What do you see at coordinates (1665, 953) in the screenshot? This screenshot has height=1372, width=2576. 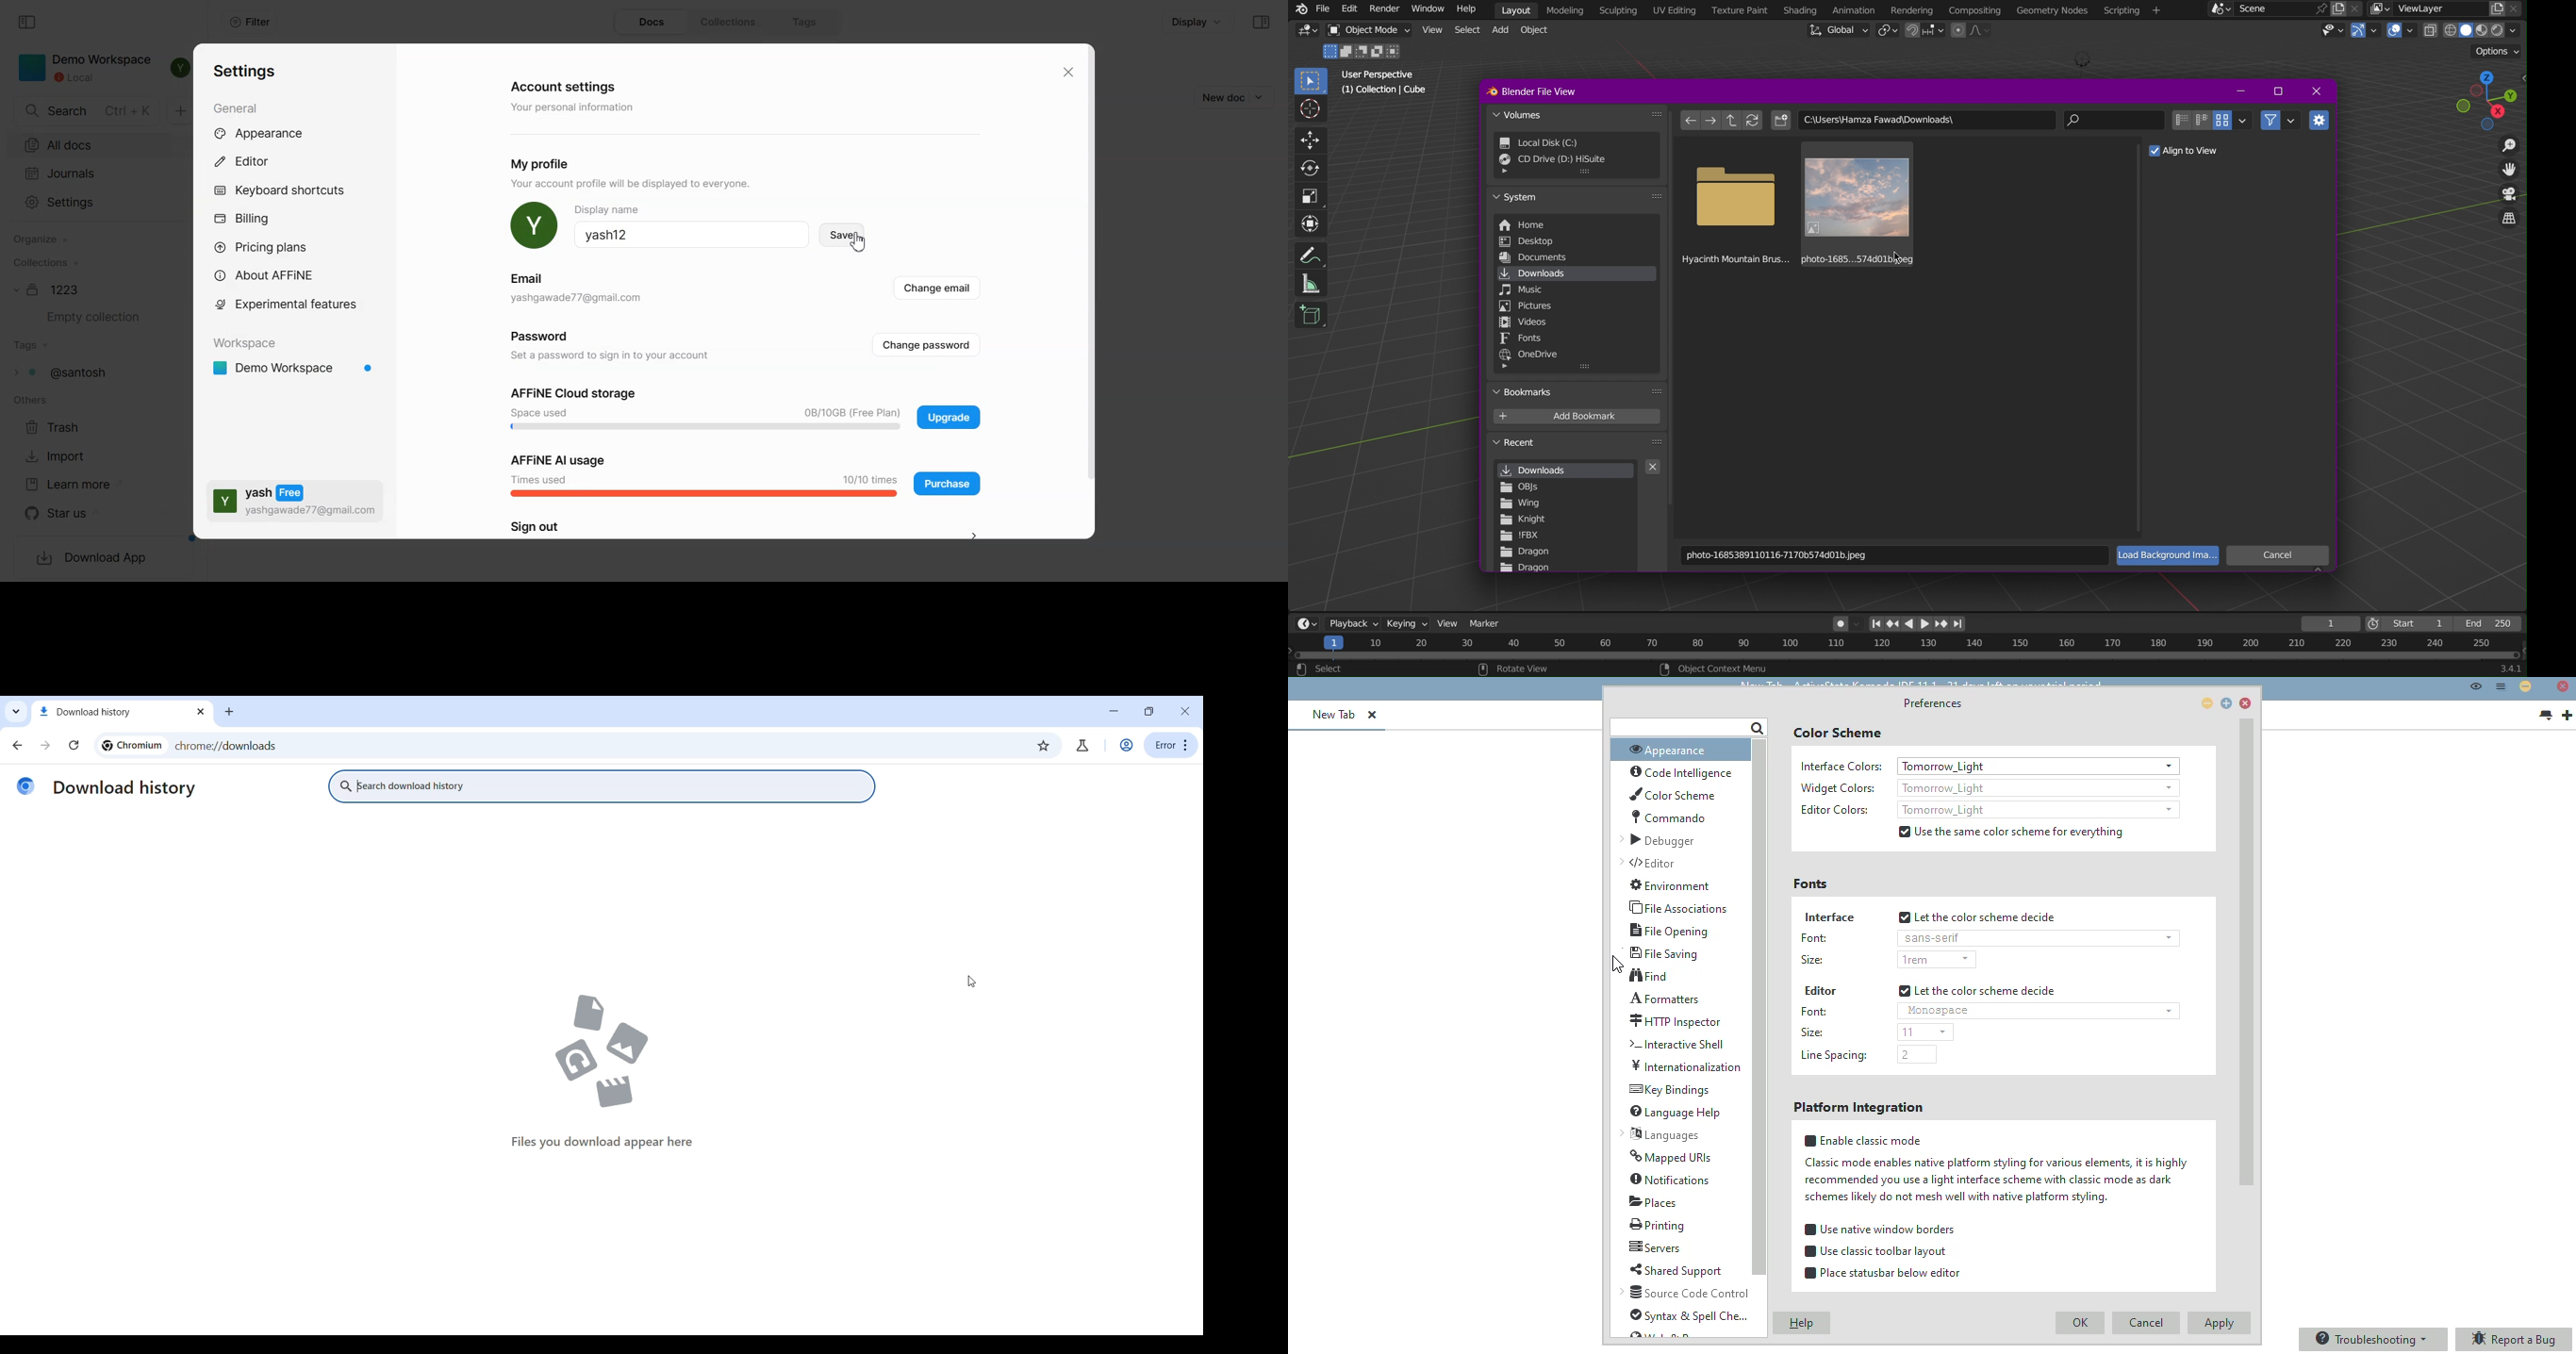 I see `file saving` at bounding box center [1665, 953].